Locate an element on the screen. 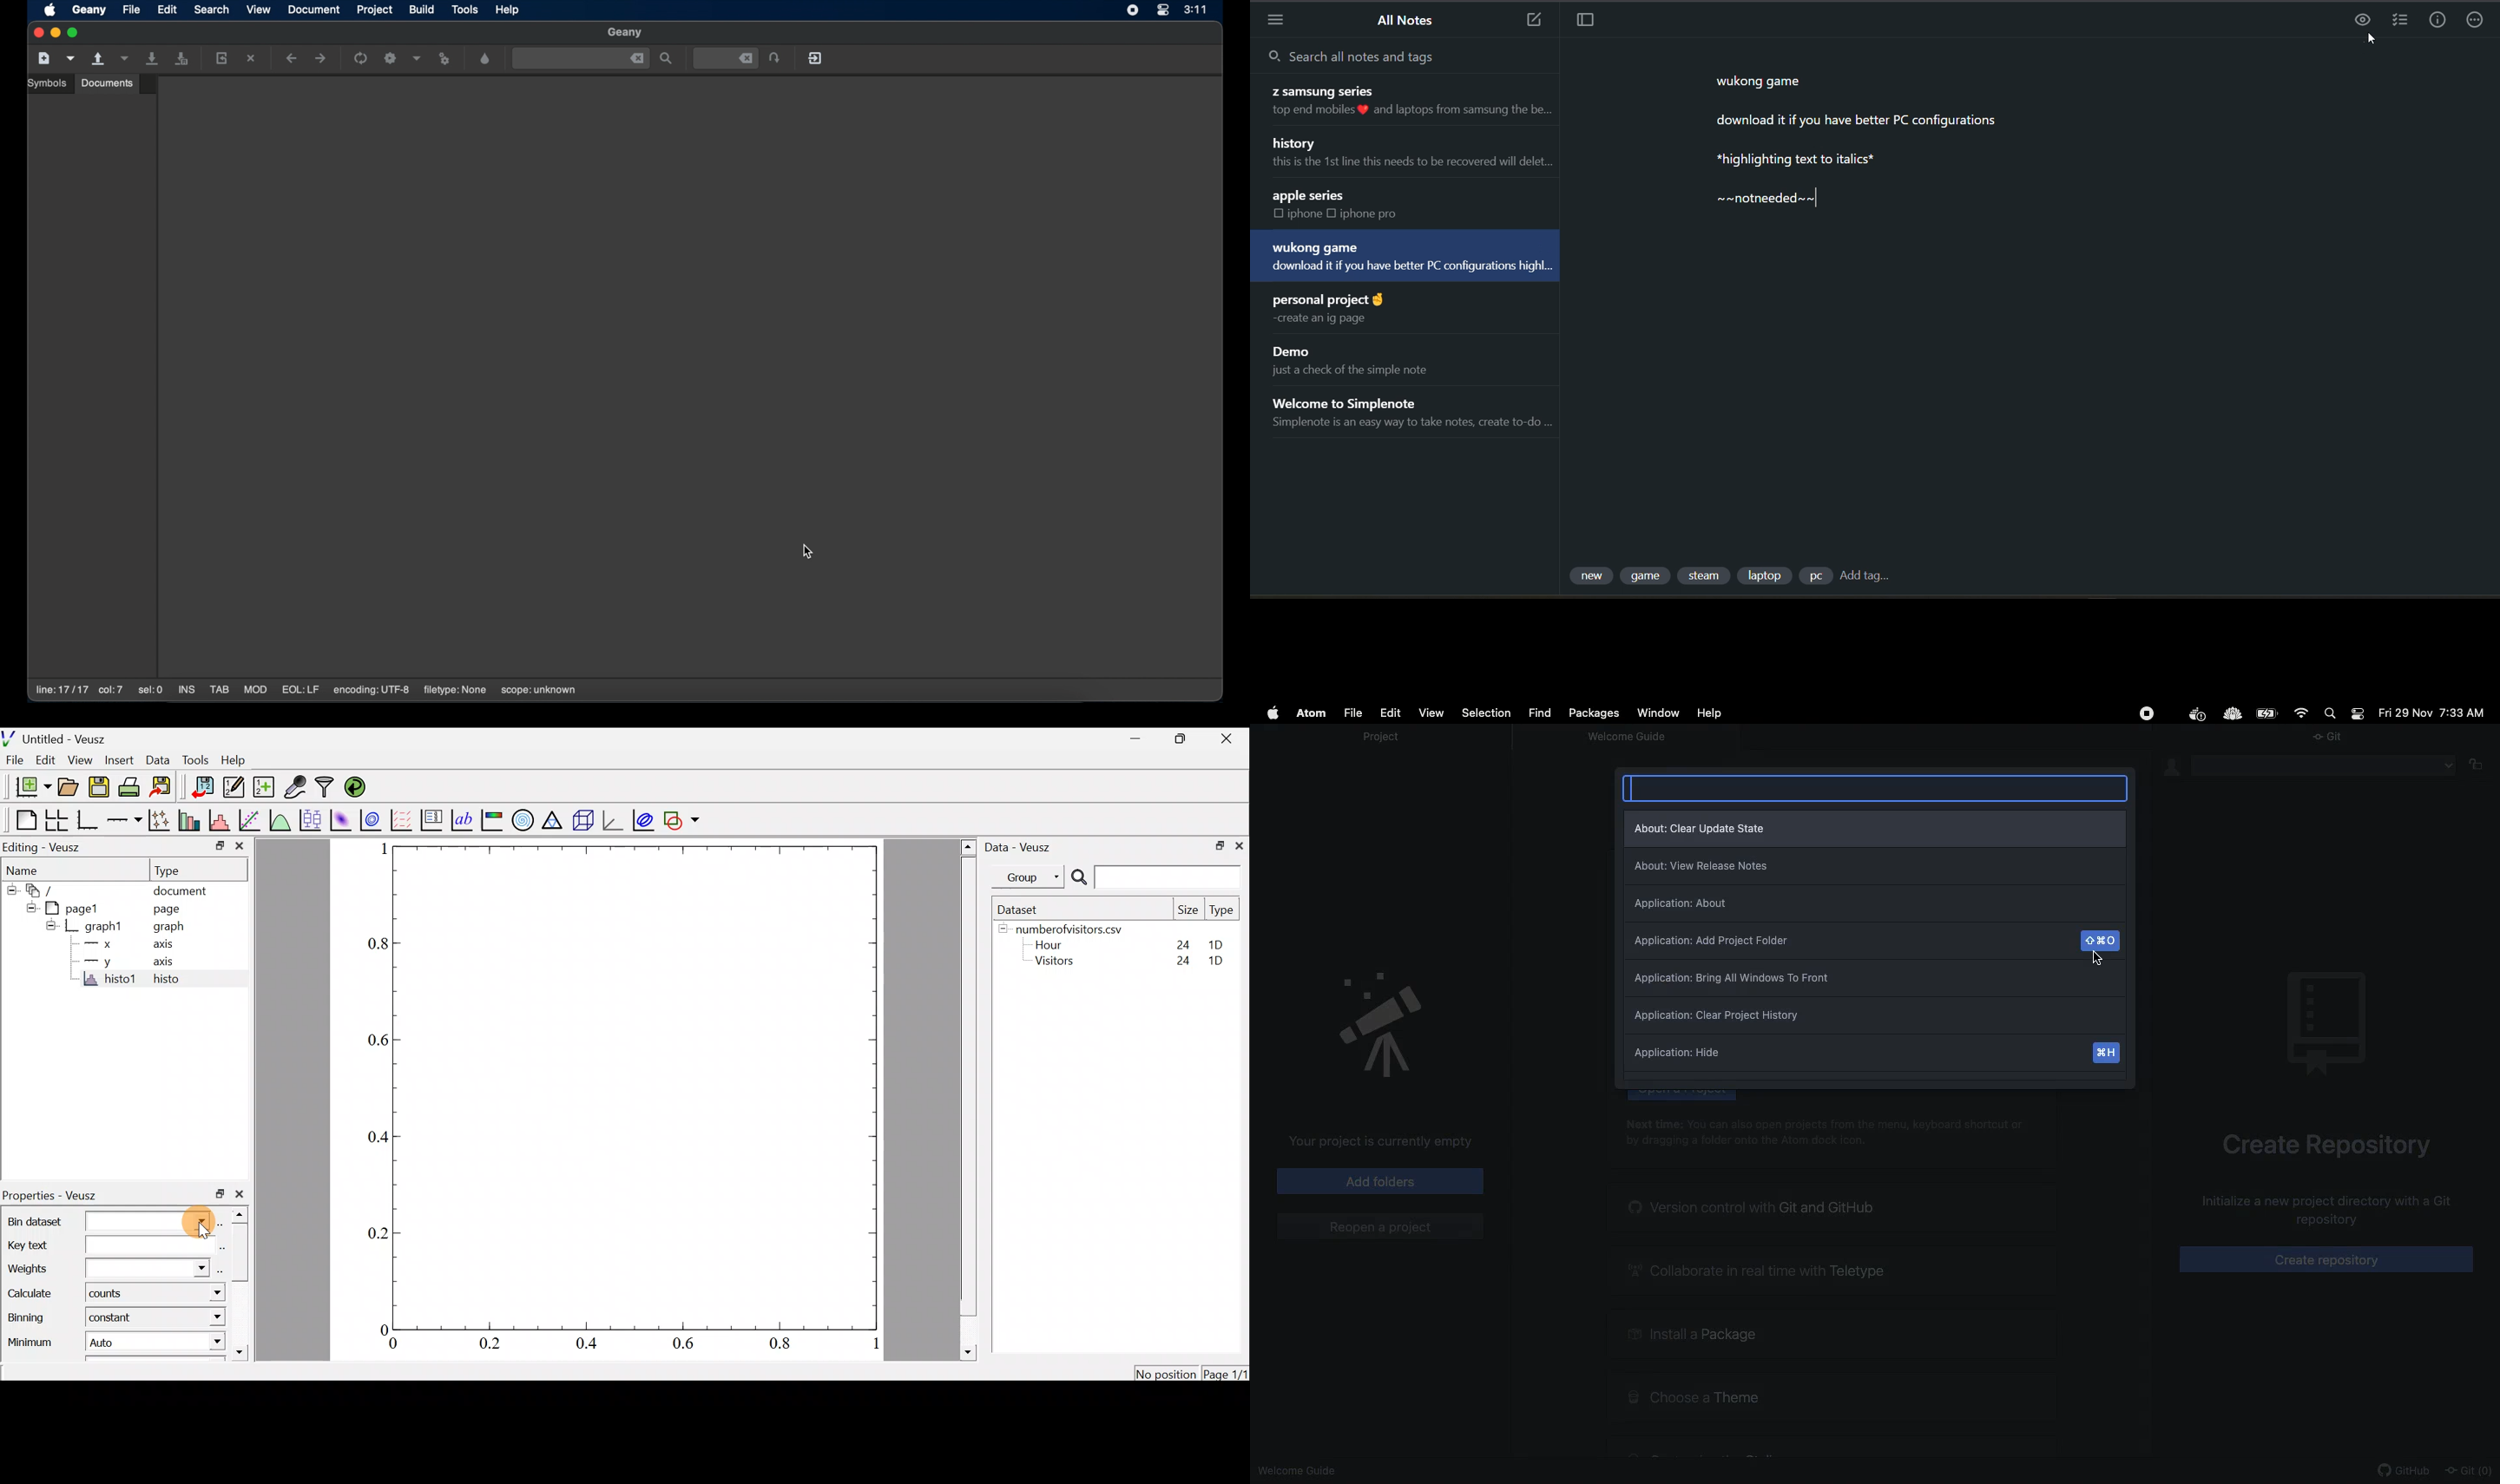 This screenshot has height=1484, width=2520. Size is located at coordinates (1189, 911).